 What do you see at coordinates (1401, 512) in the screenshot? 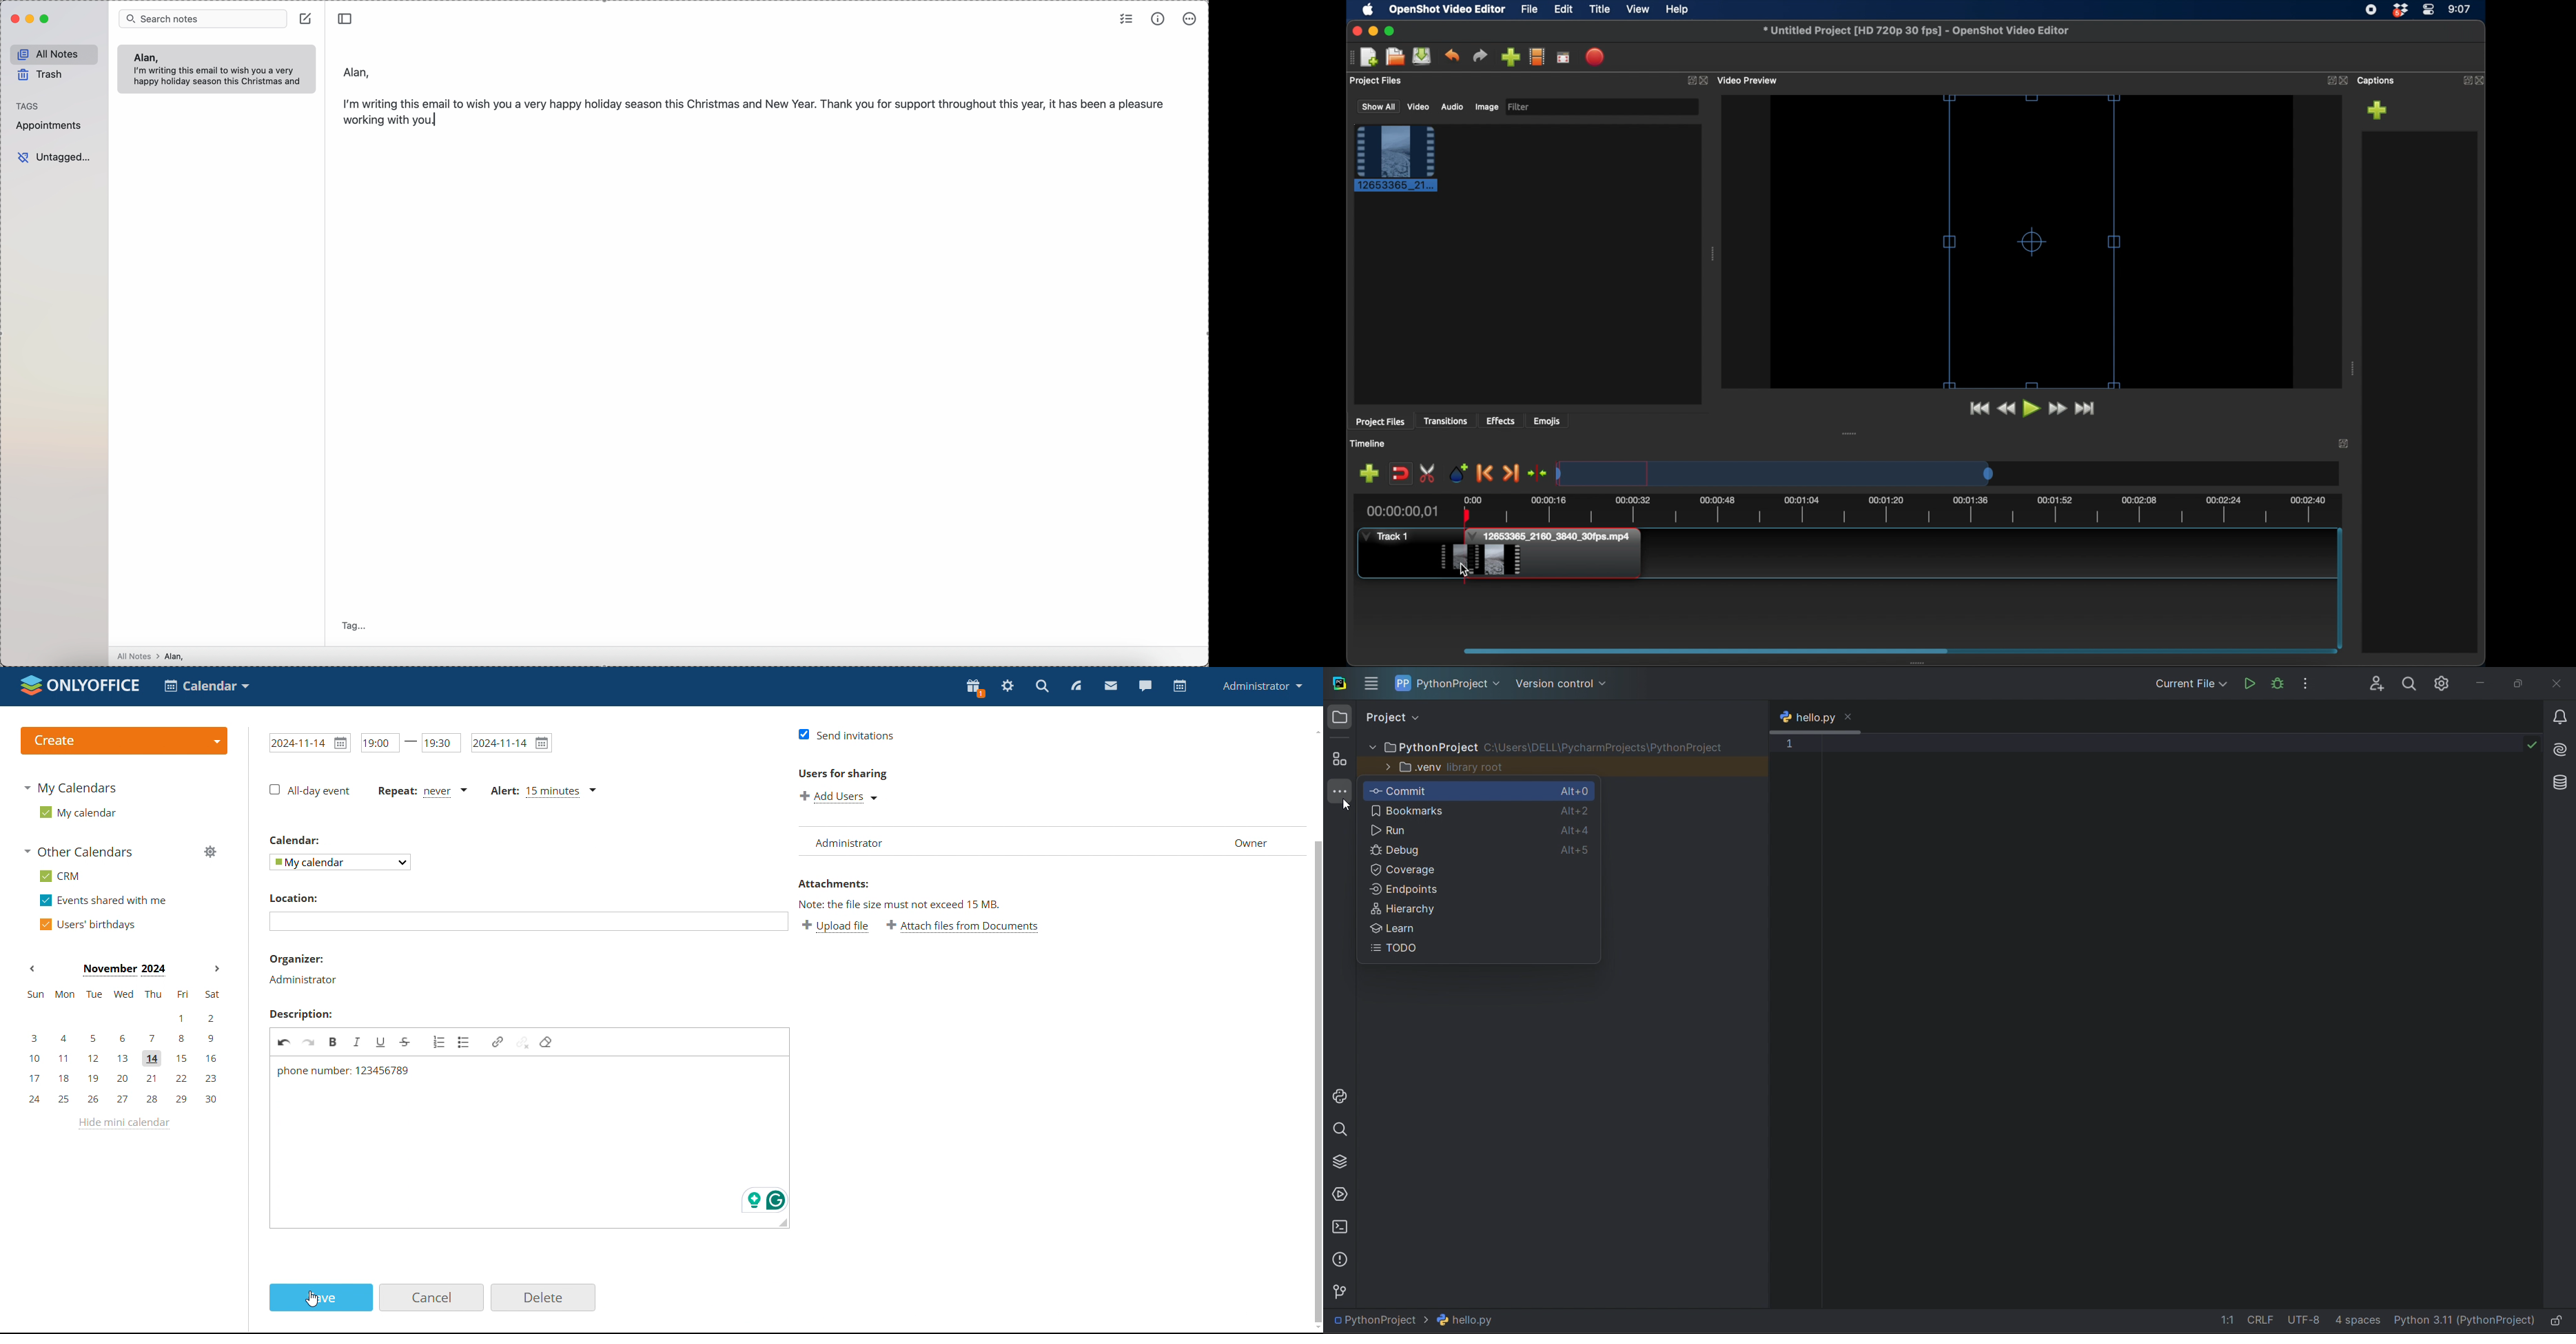
I see `current time indicator` at bounding box center [1401, 512].